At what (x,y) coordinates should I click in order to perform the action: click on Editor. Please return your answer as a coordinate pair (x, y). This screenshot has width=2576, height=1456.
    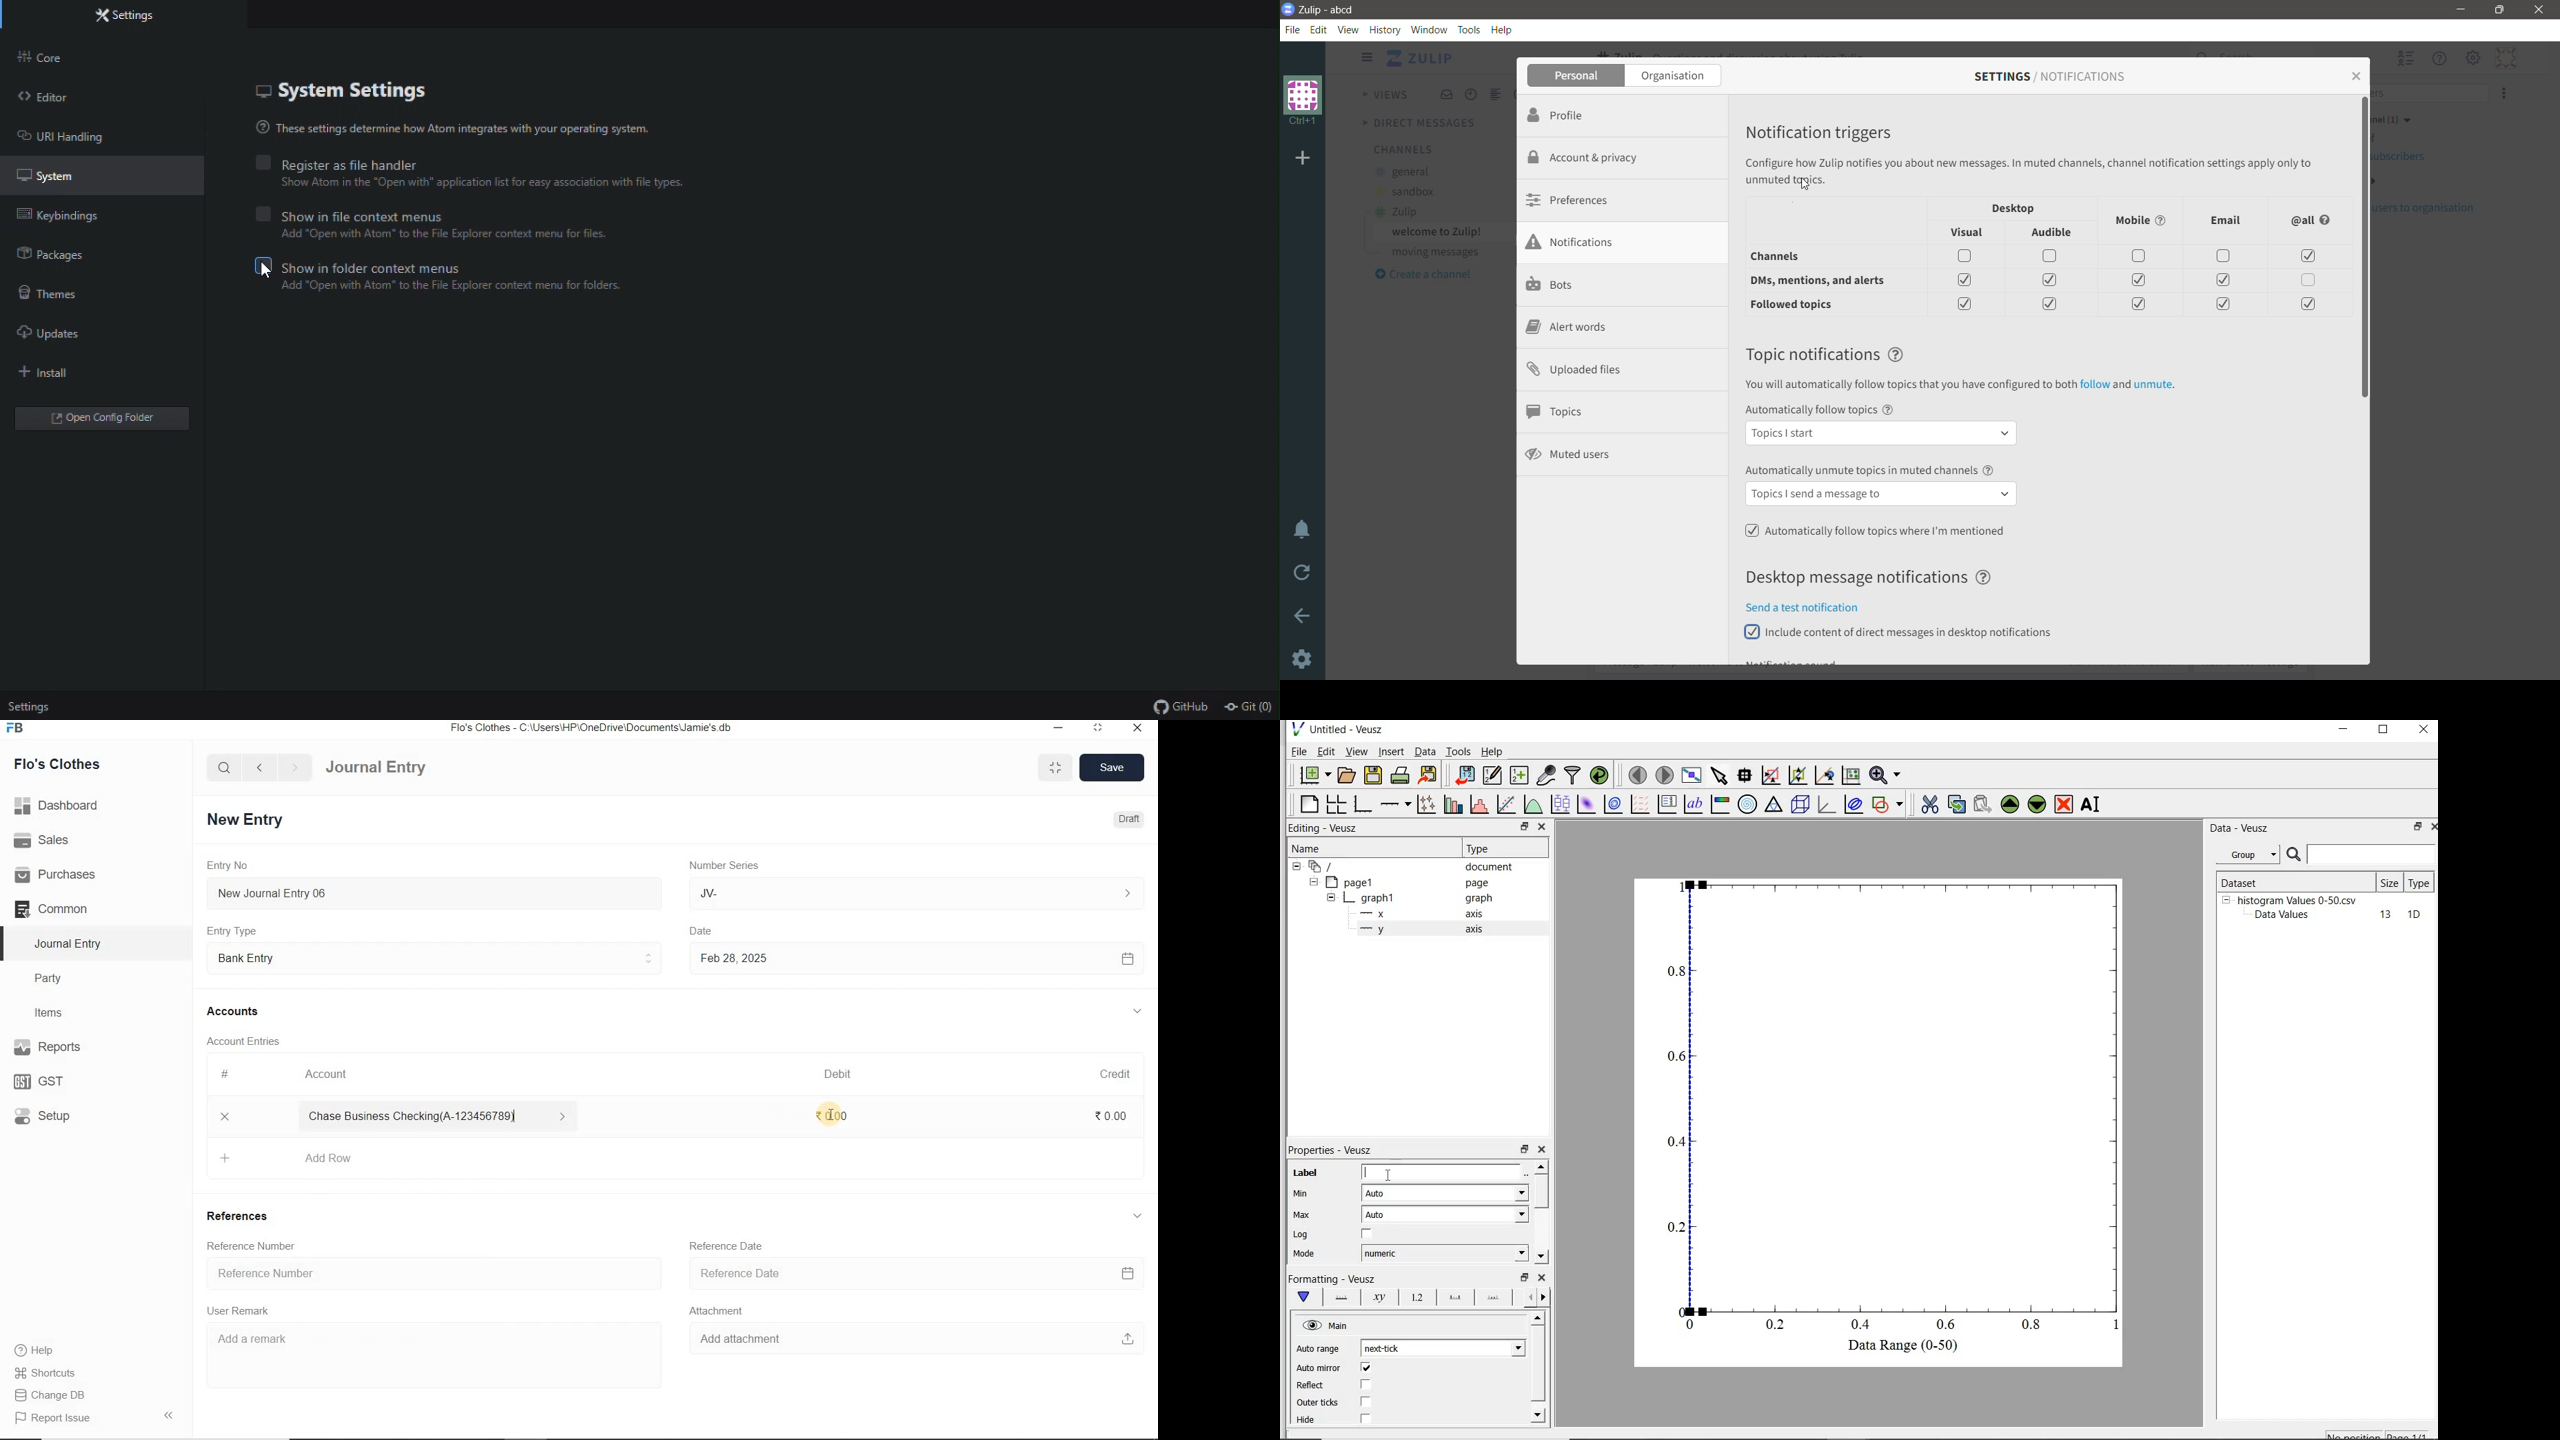
    Looking at the image, I should click on (97, 98).